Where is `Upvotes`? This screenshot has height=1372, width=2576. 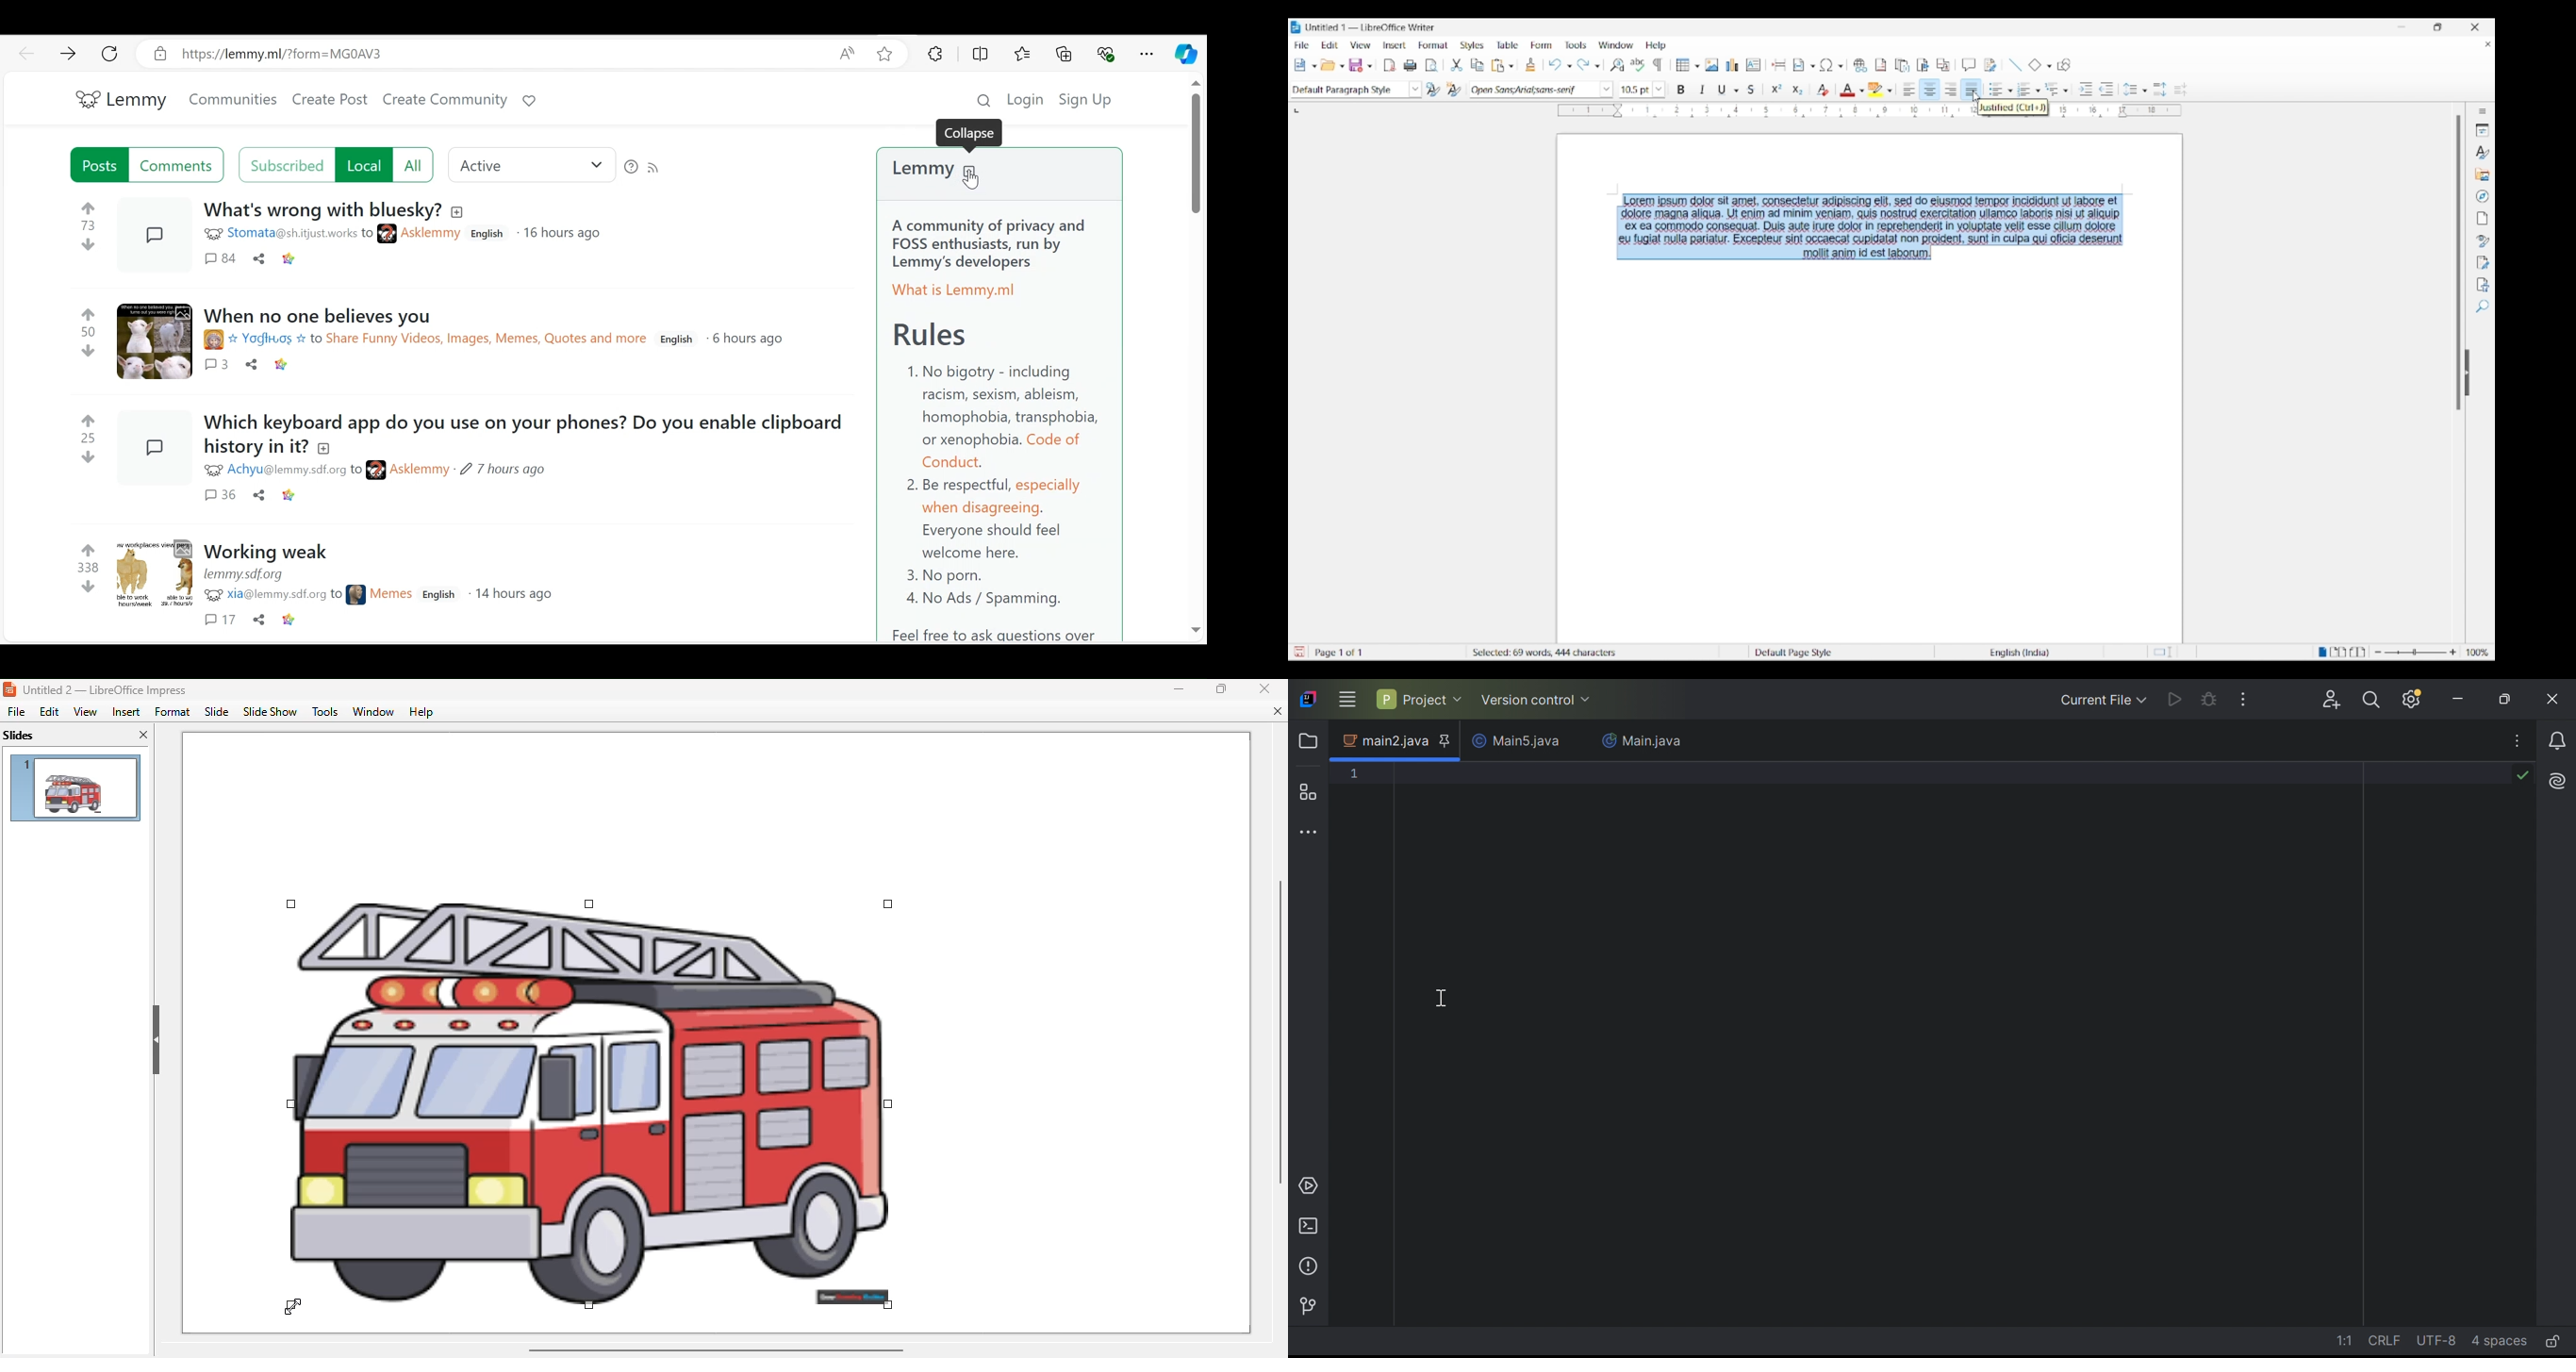
Upvotes is located at coordinates (91, 207).